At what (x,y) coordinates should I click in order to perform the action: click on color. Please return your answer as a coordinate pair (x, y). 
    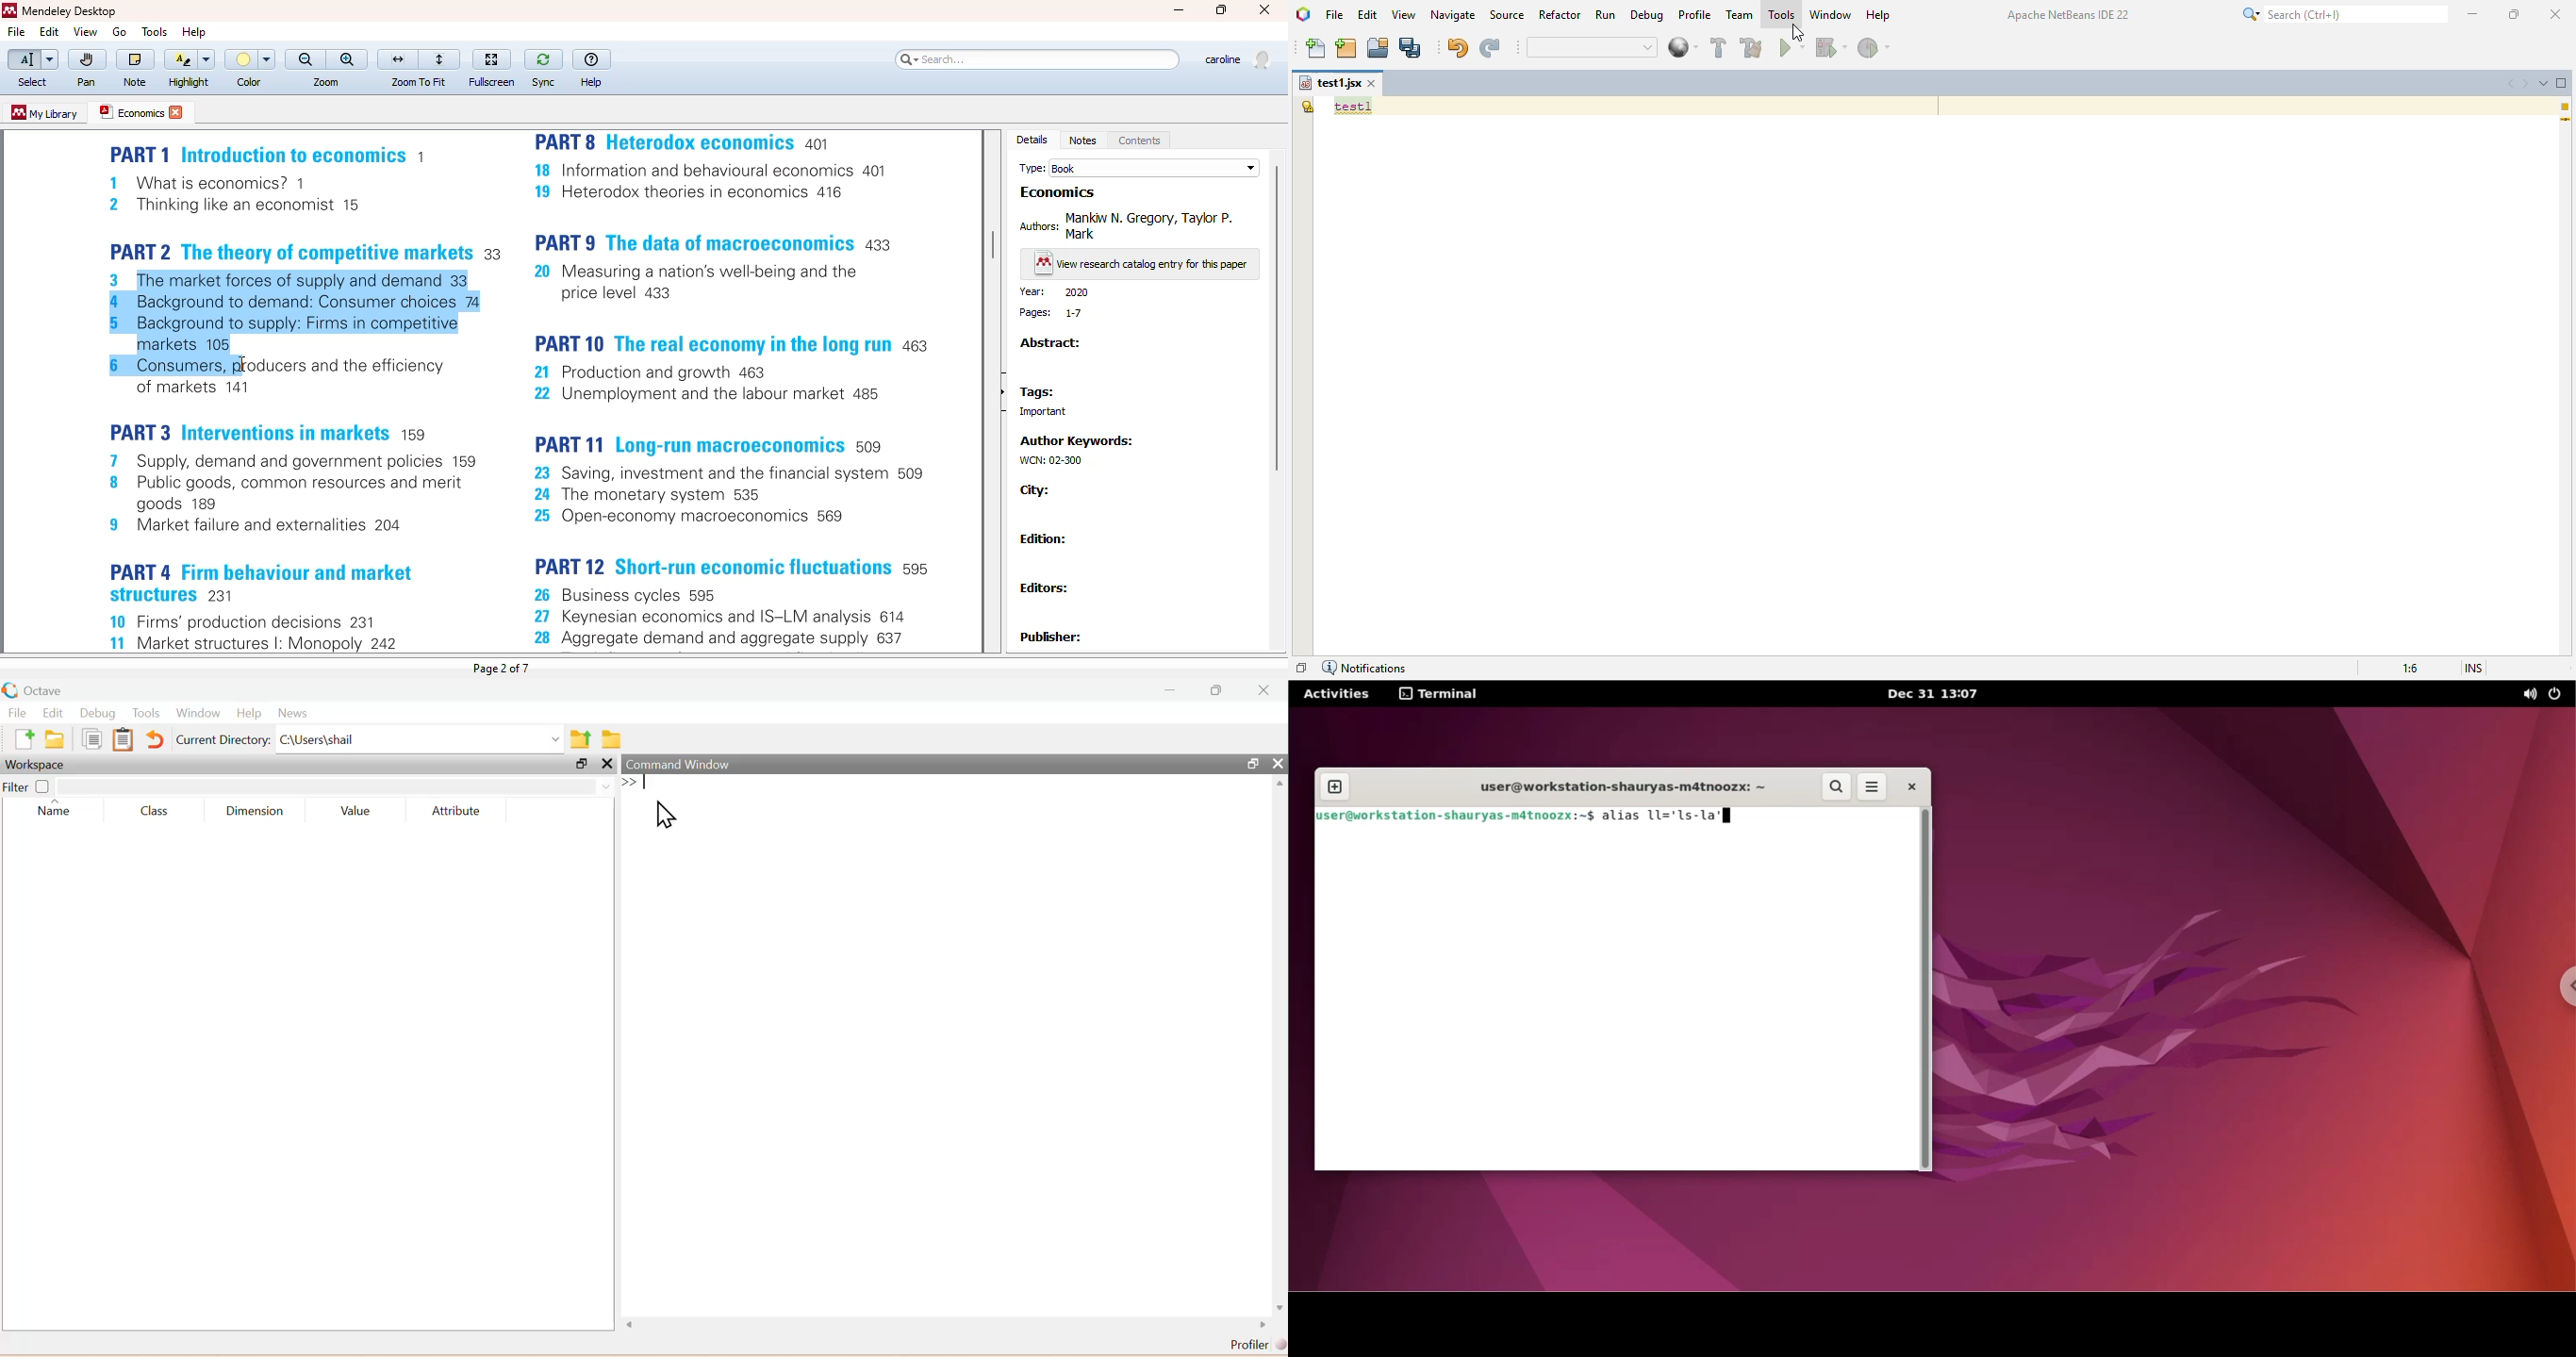
    Looking at the image, I should click on (249, 82).